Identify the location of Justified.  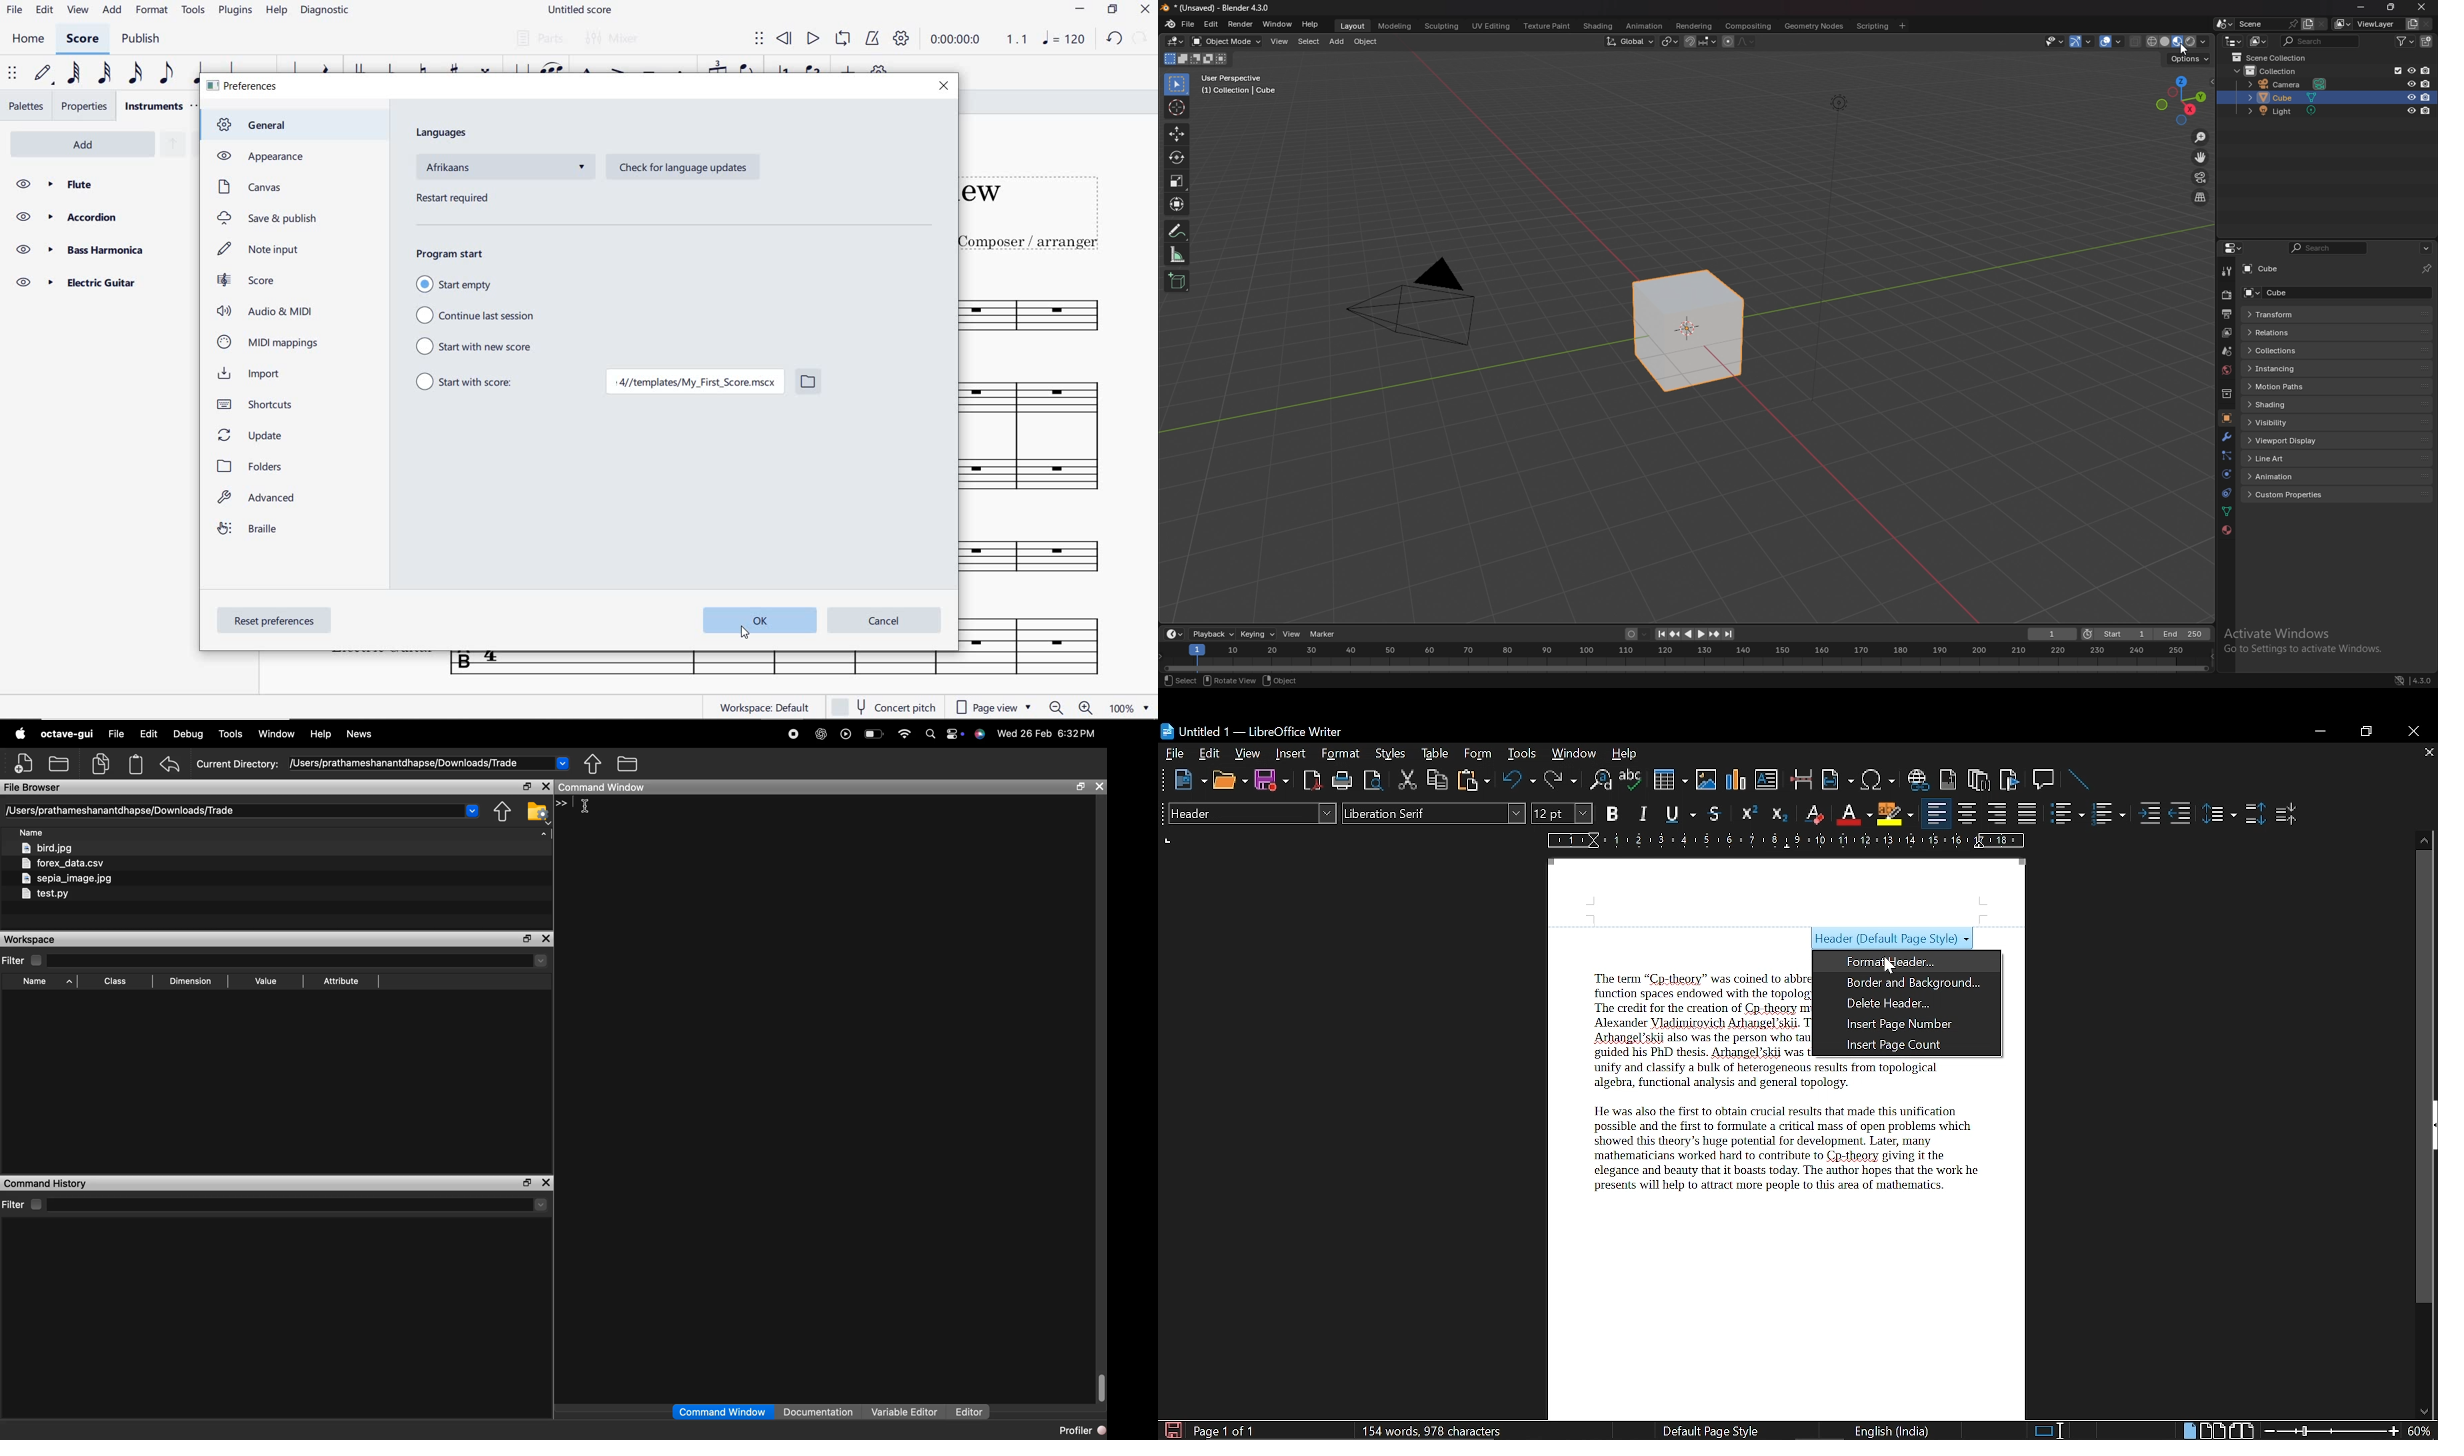
(2028, 814).